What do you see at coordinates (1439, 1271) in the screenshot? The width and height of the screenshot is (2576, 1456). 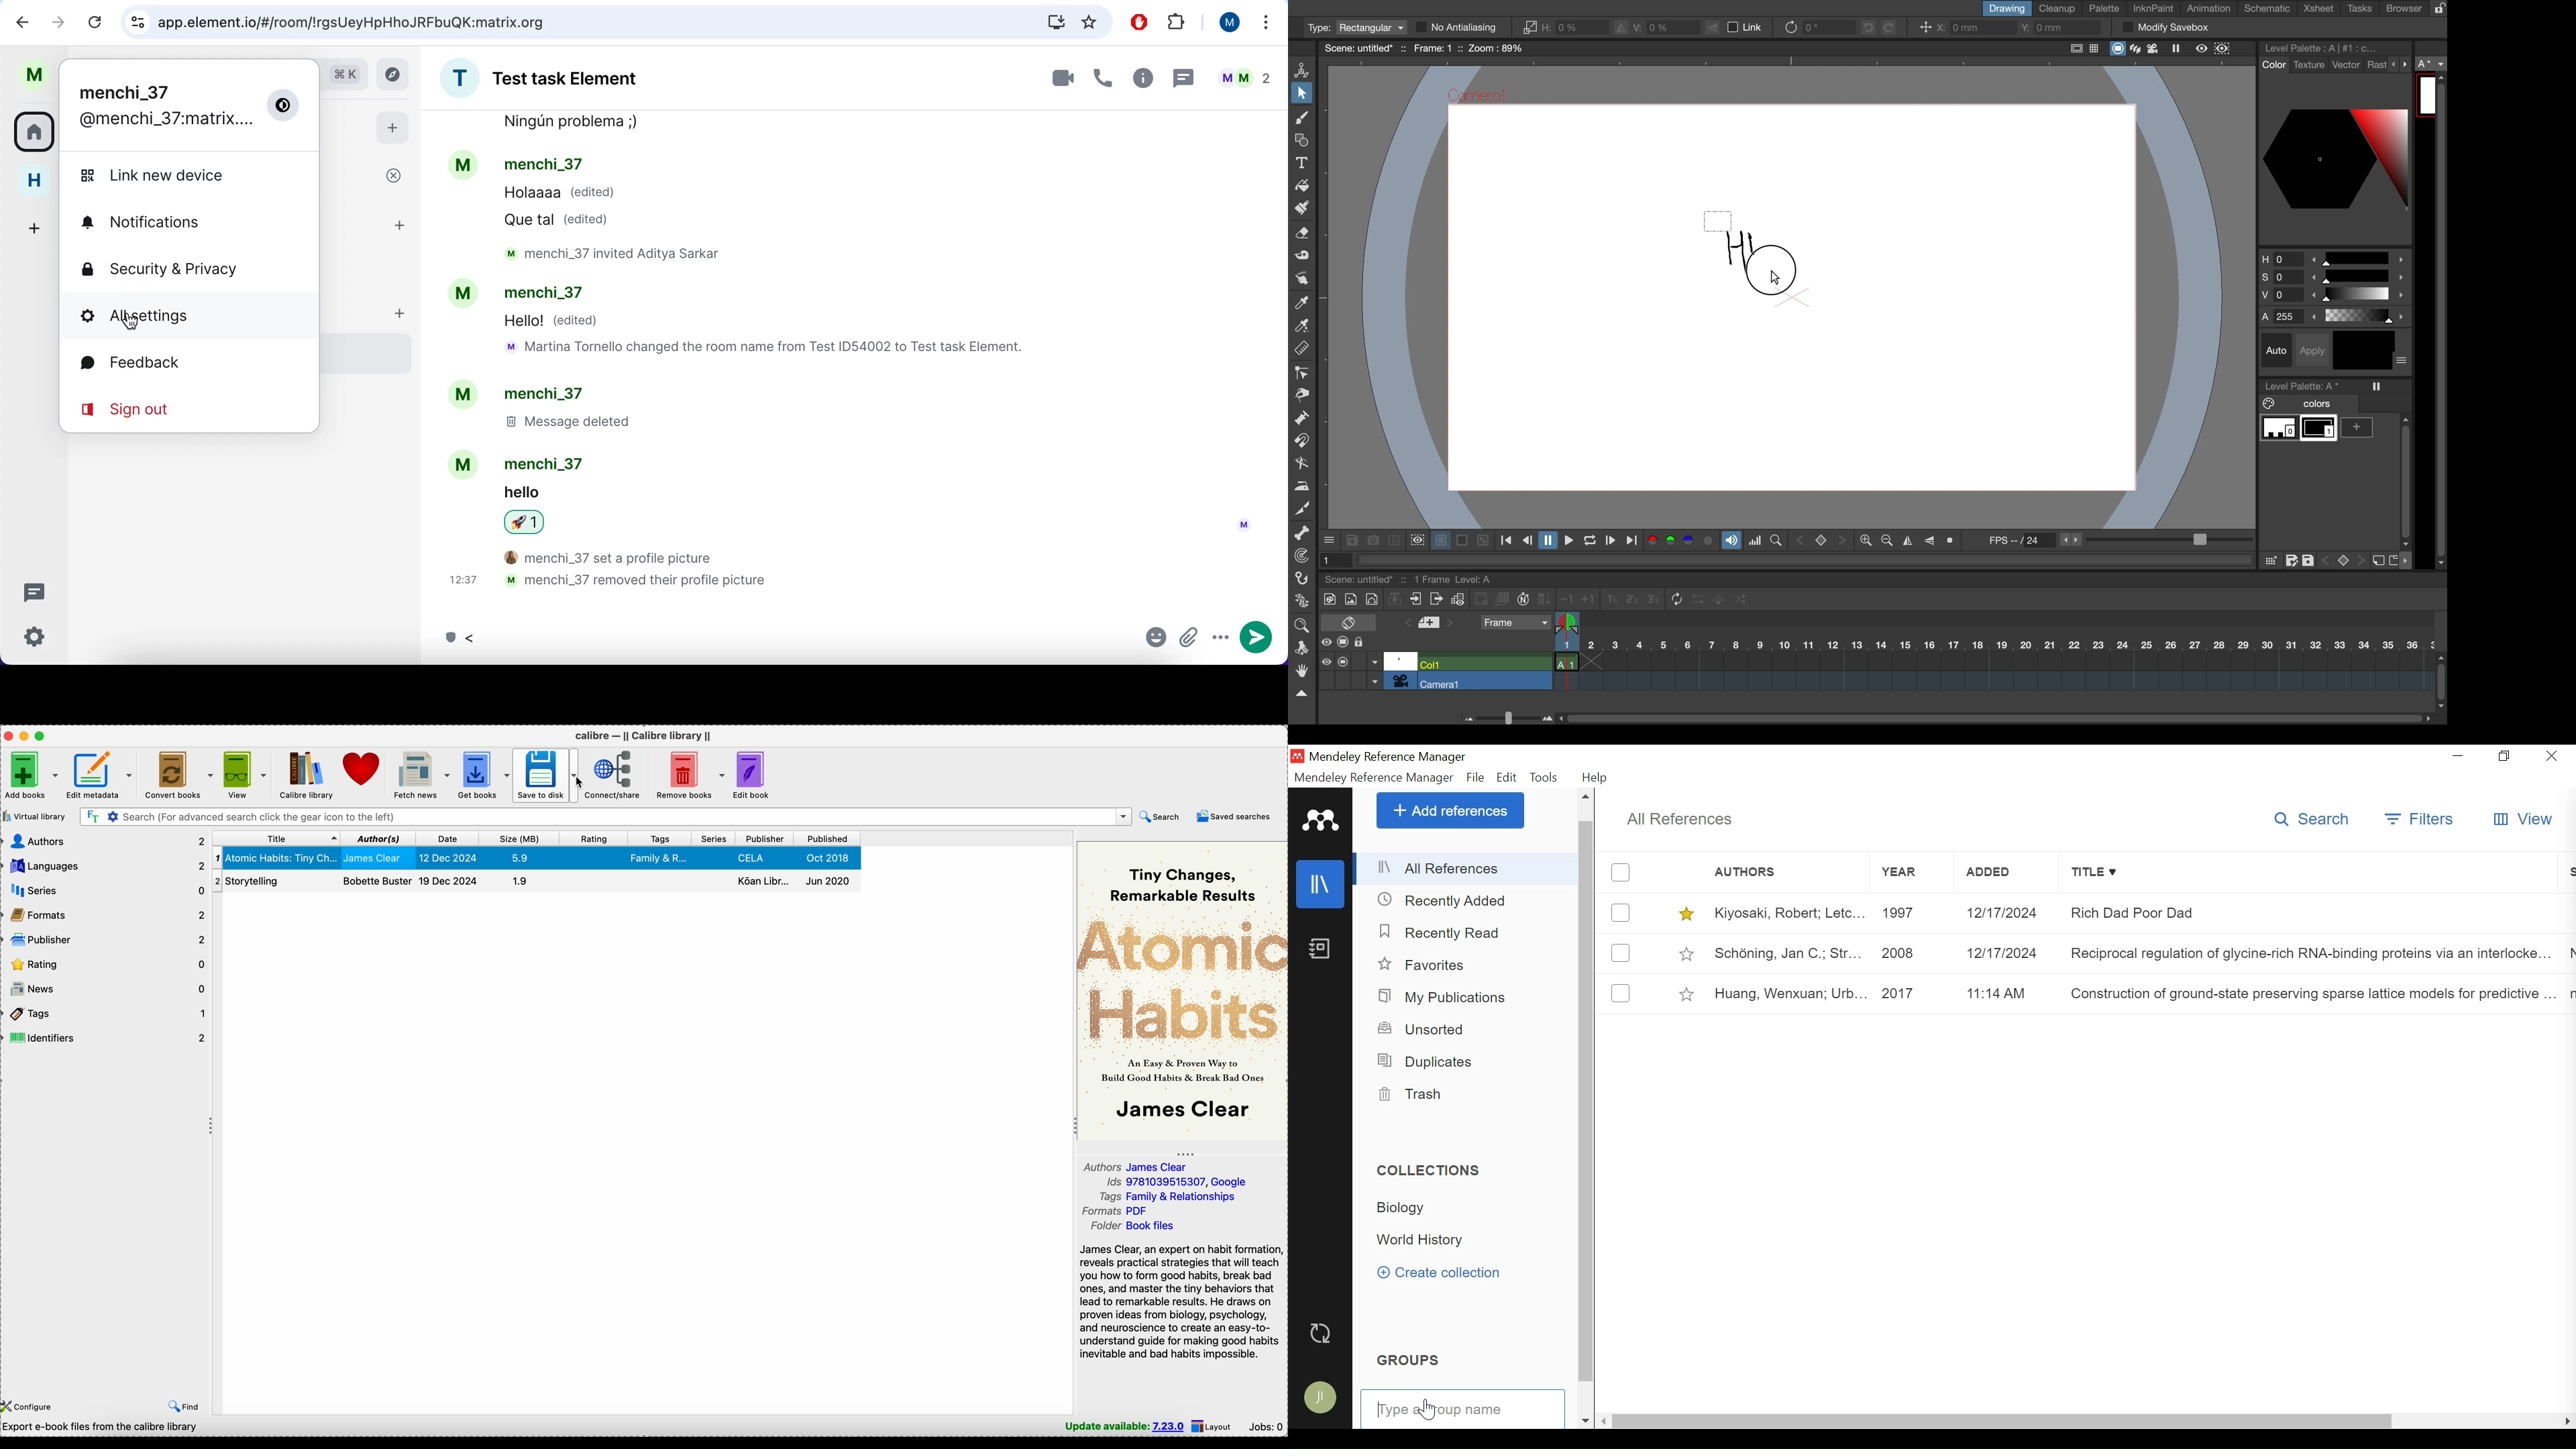 I see `Create Collection` at bounding box center [1439, 1271].